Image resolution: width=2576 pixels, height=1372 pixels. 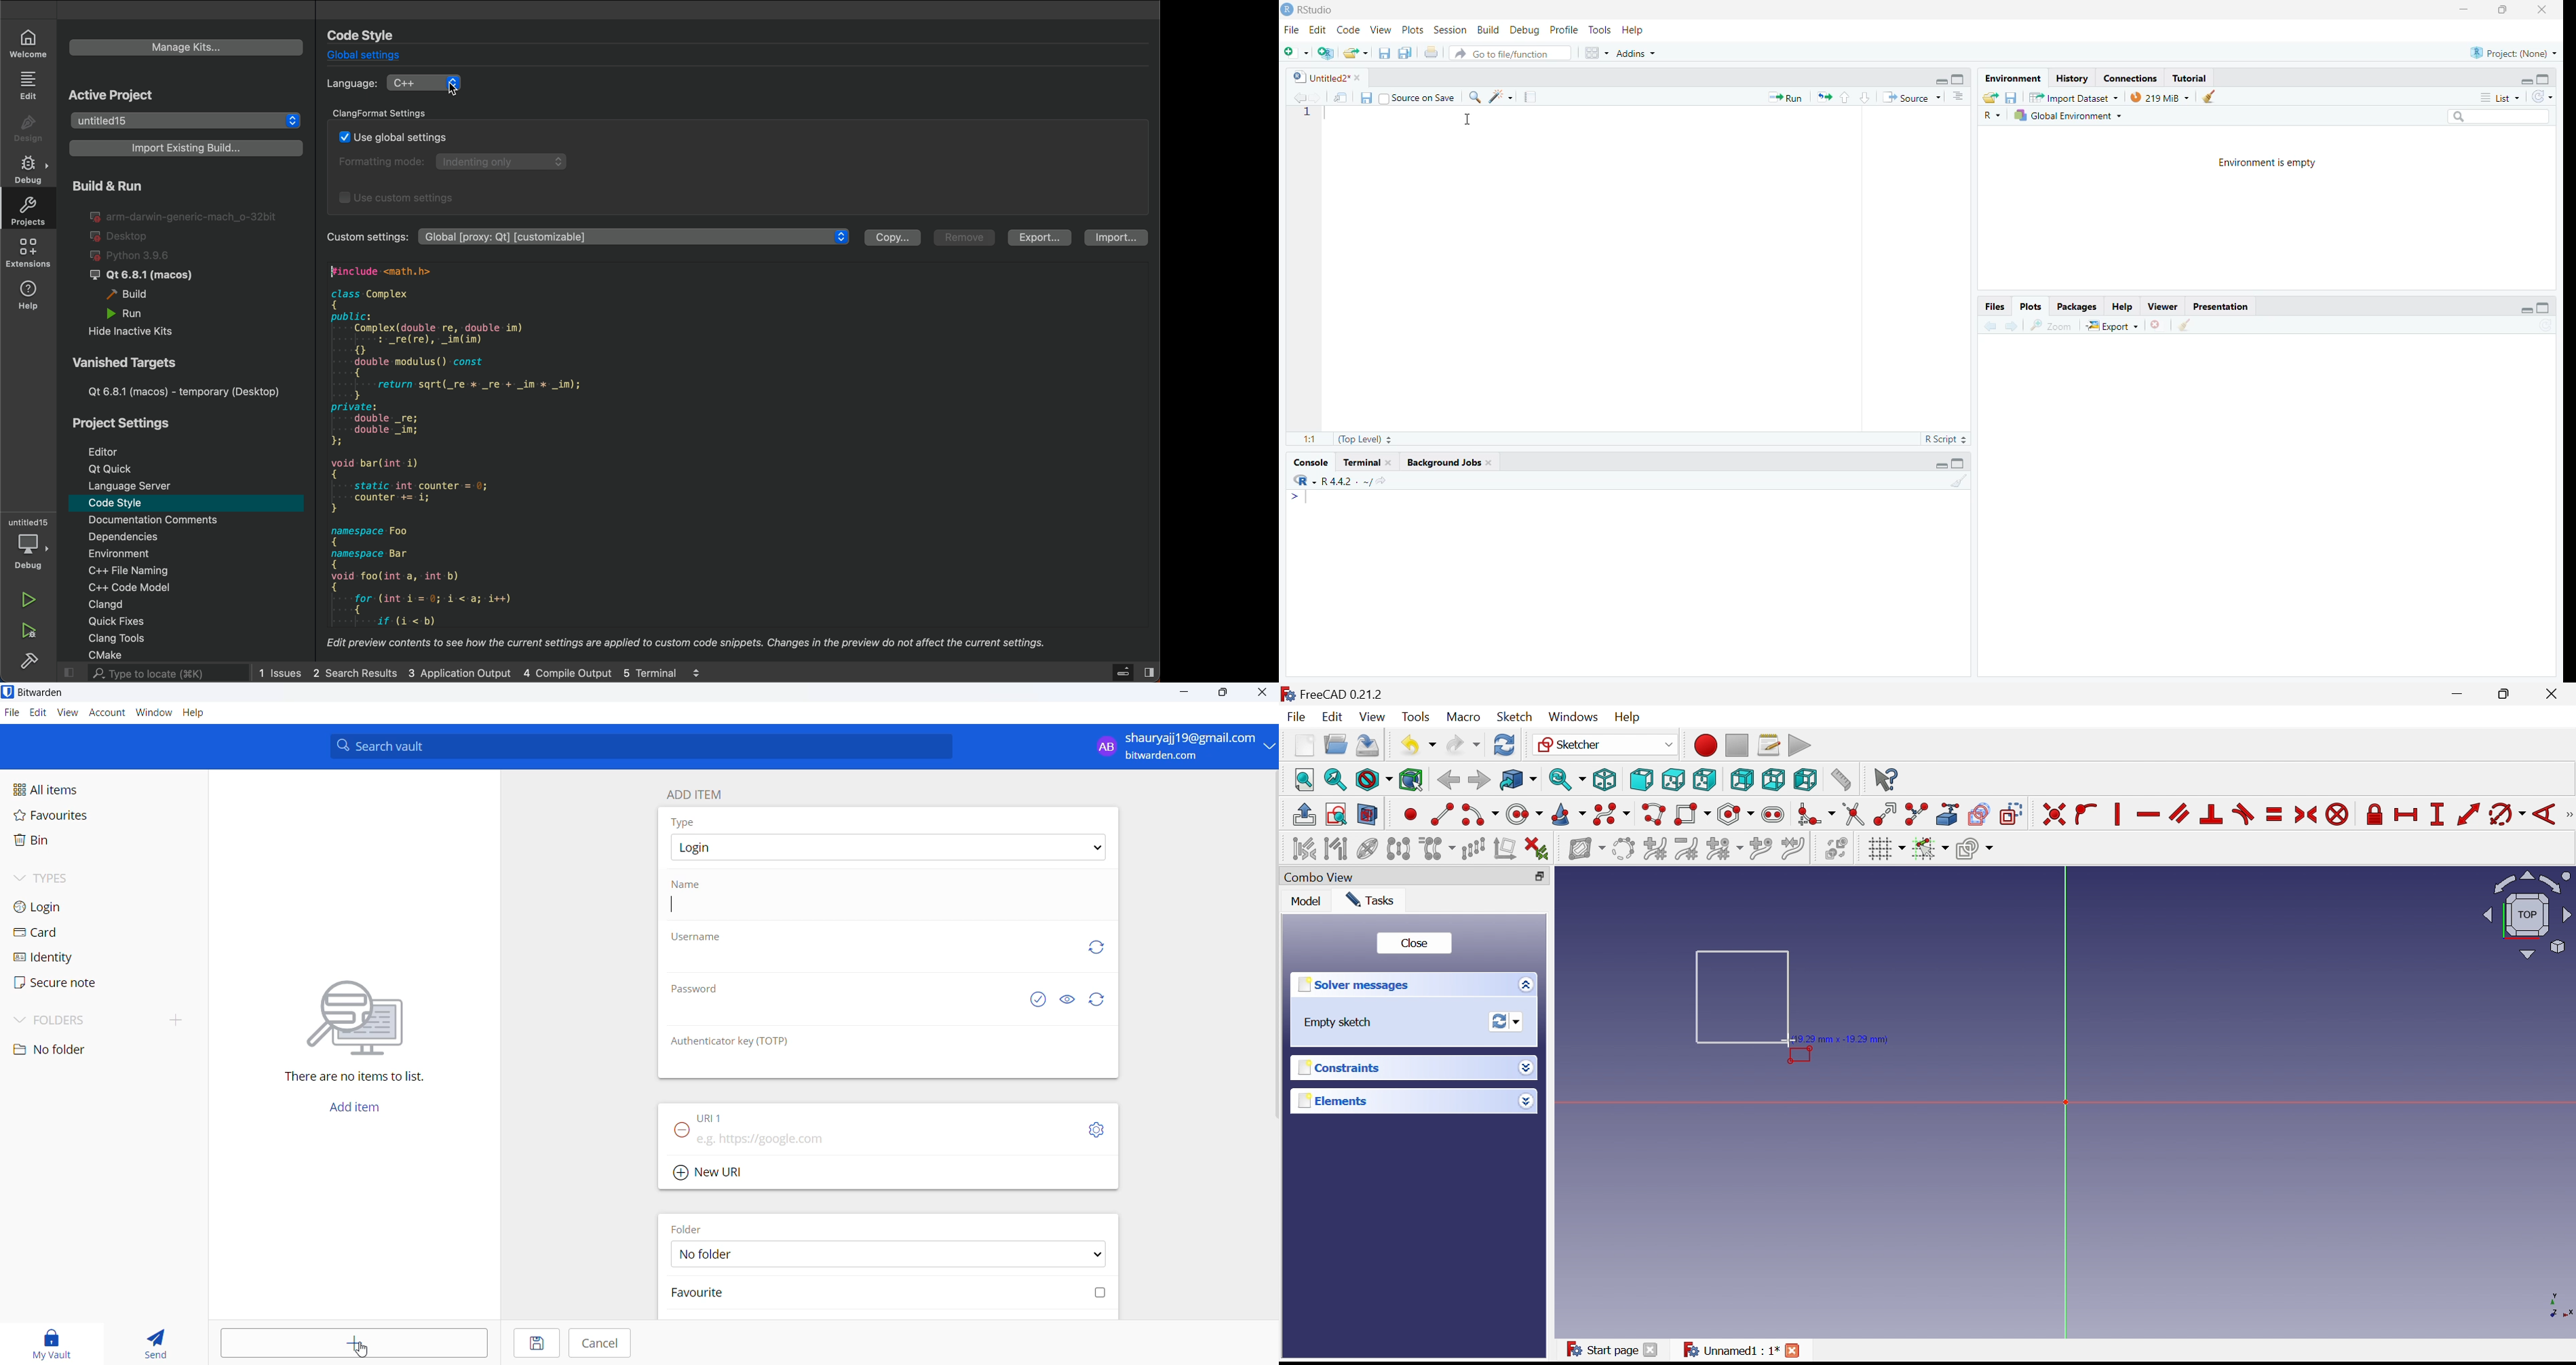 What do you see at coordinates (1326, 77) in the screenshot?
I see `Untitled2*` at bounding box center [1326, 77].